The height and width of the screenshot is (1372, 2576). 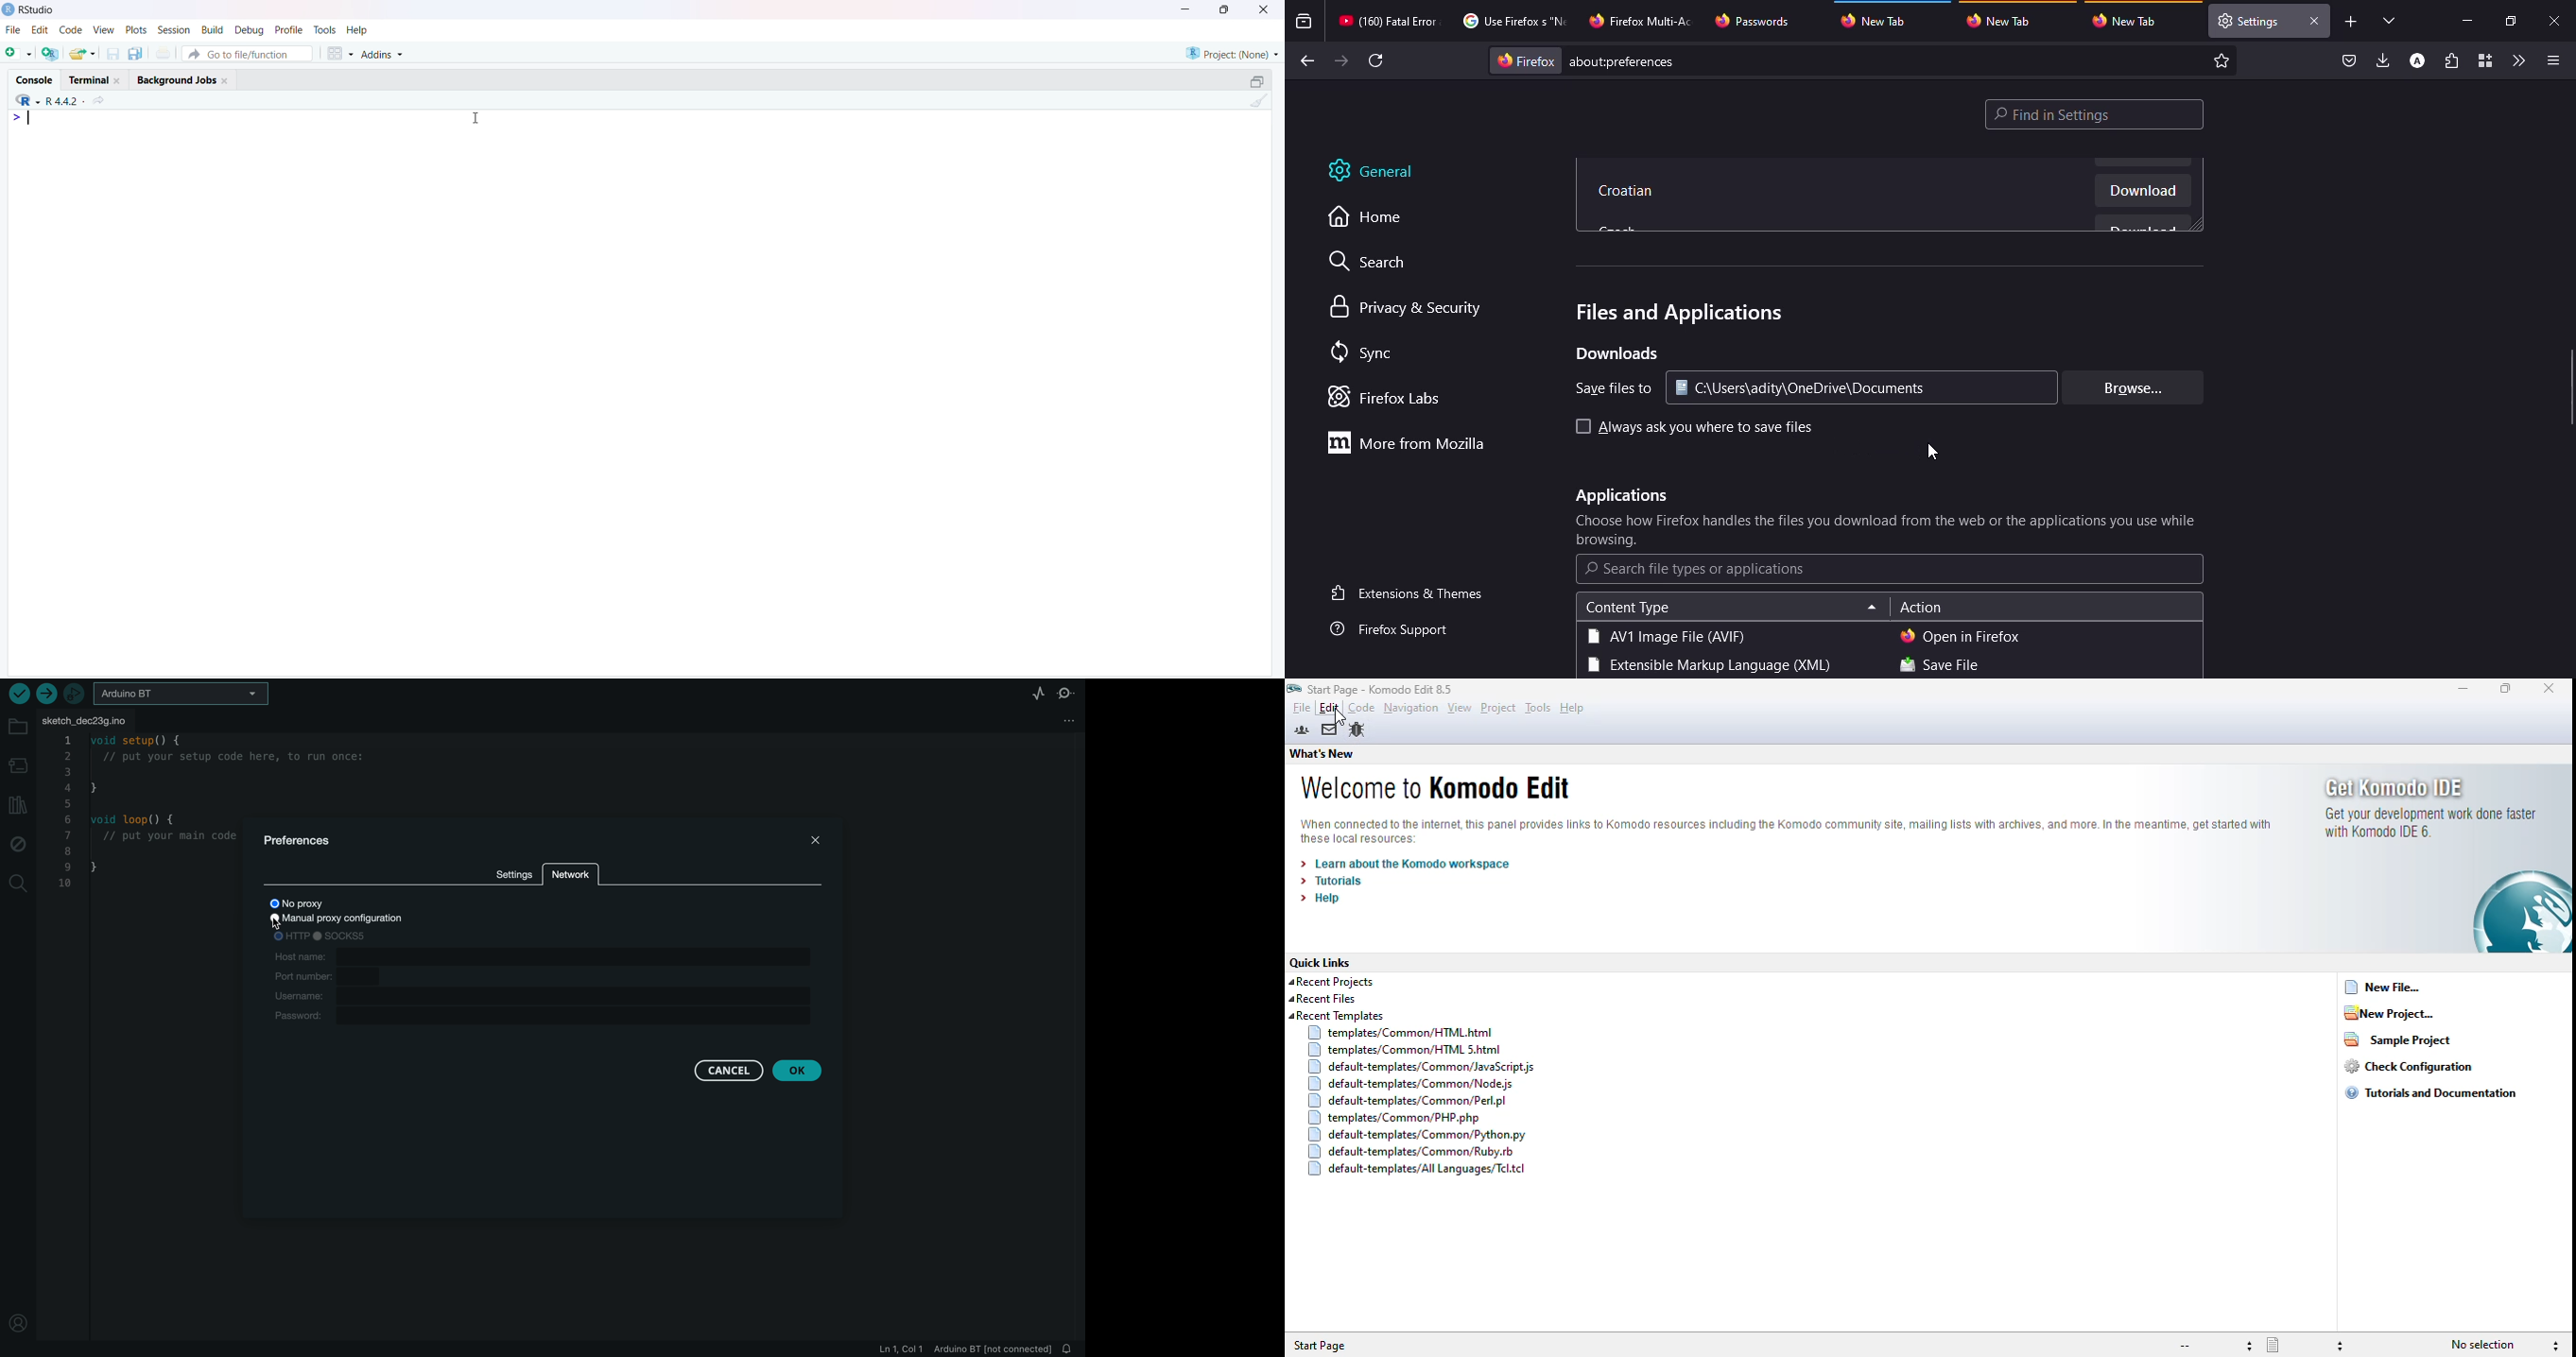 I want to click on container, so click(x=2483, y=61).